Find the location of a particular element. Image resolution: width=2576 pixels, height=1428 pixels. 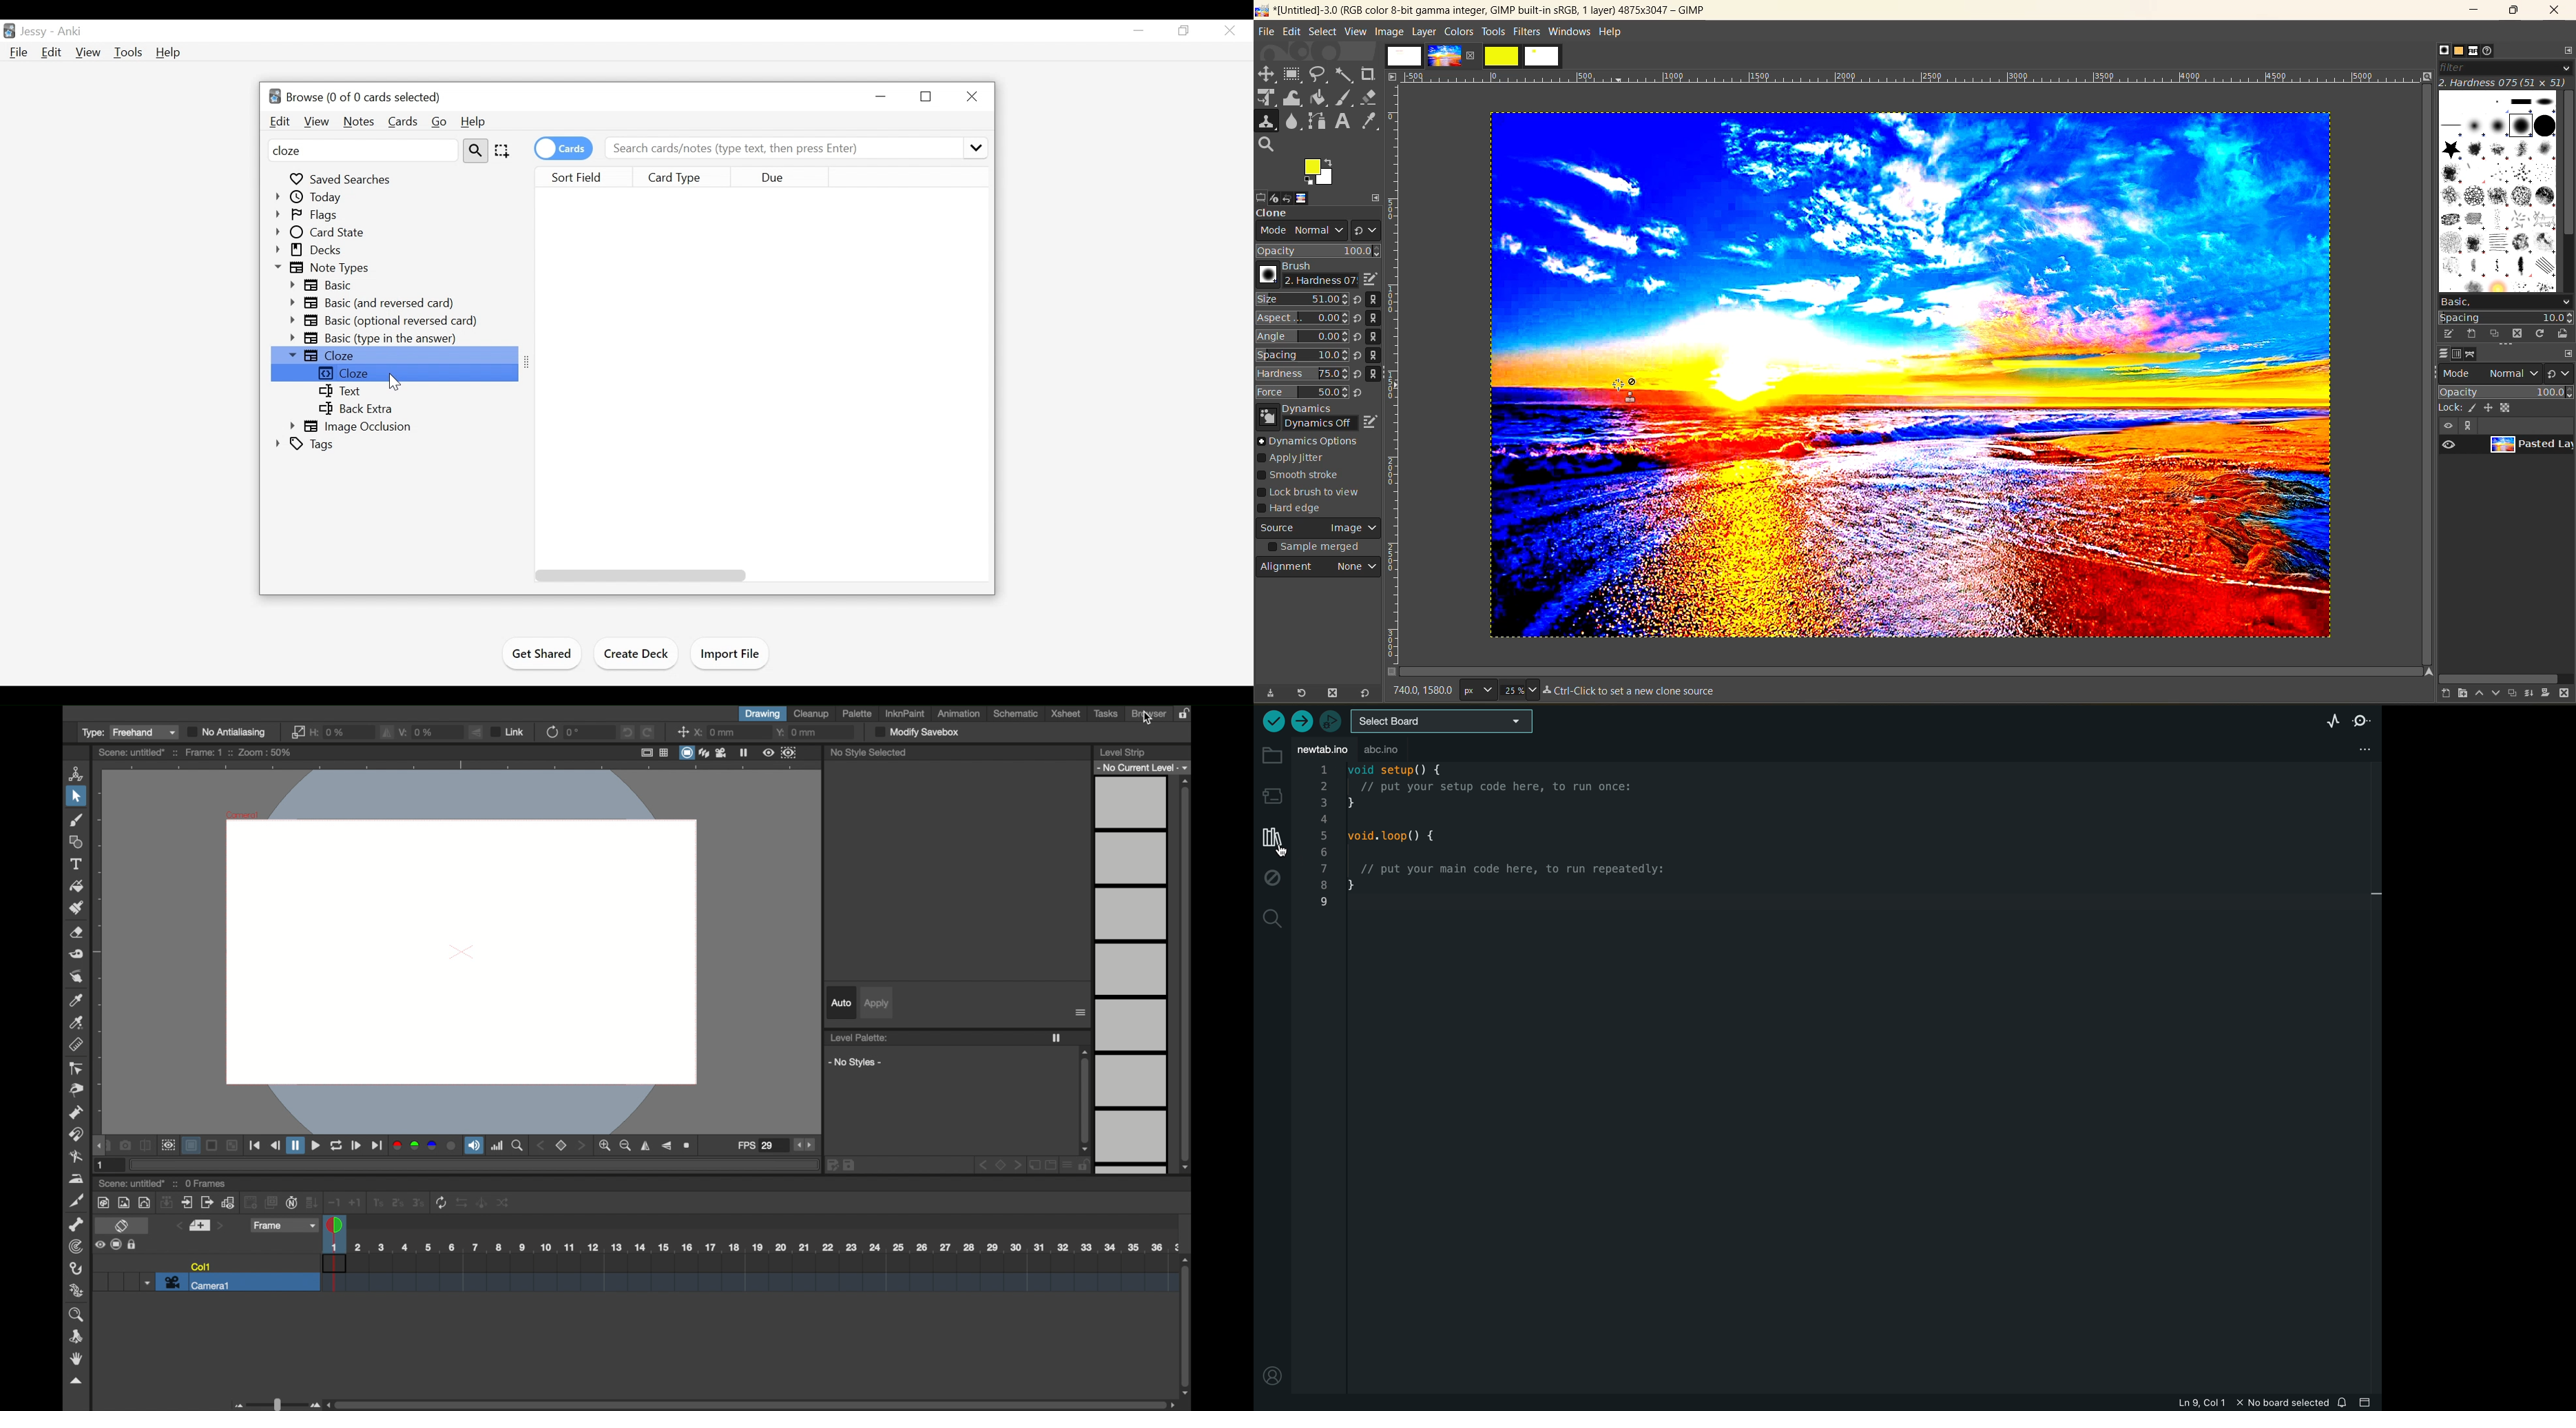

740.0, 1580.0 is located at coordinates (1421, 692).